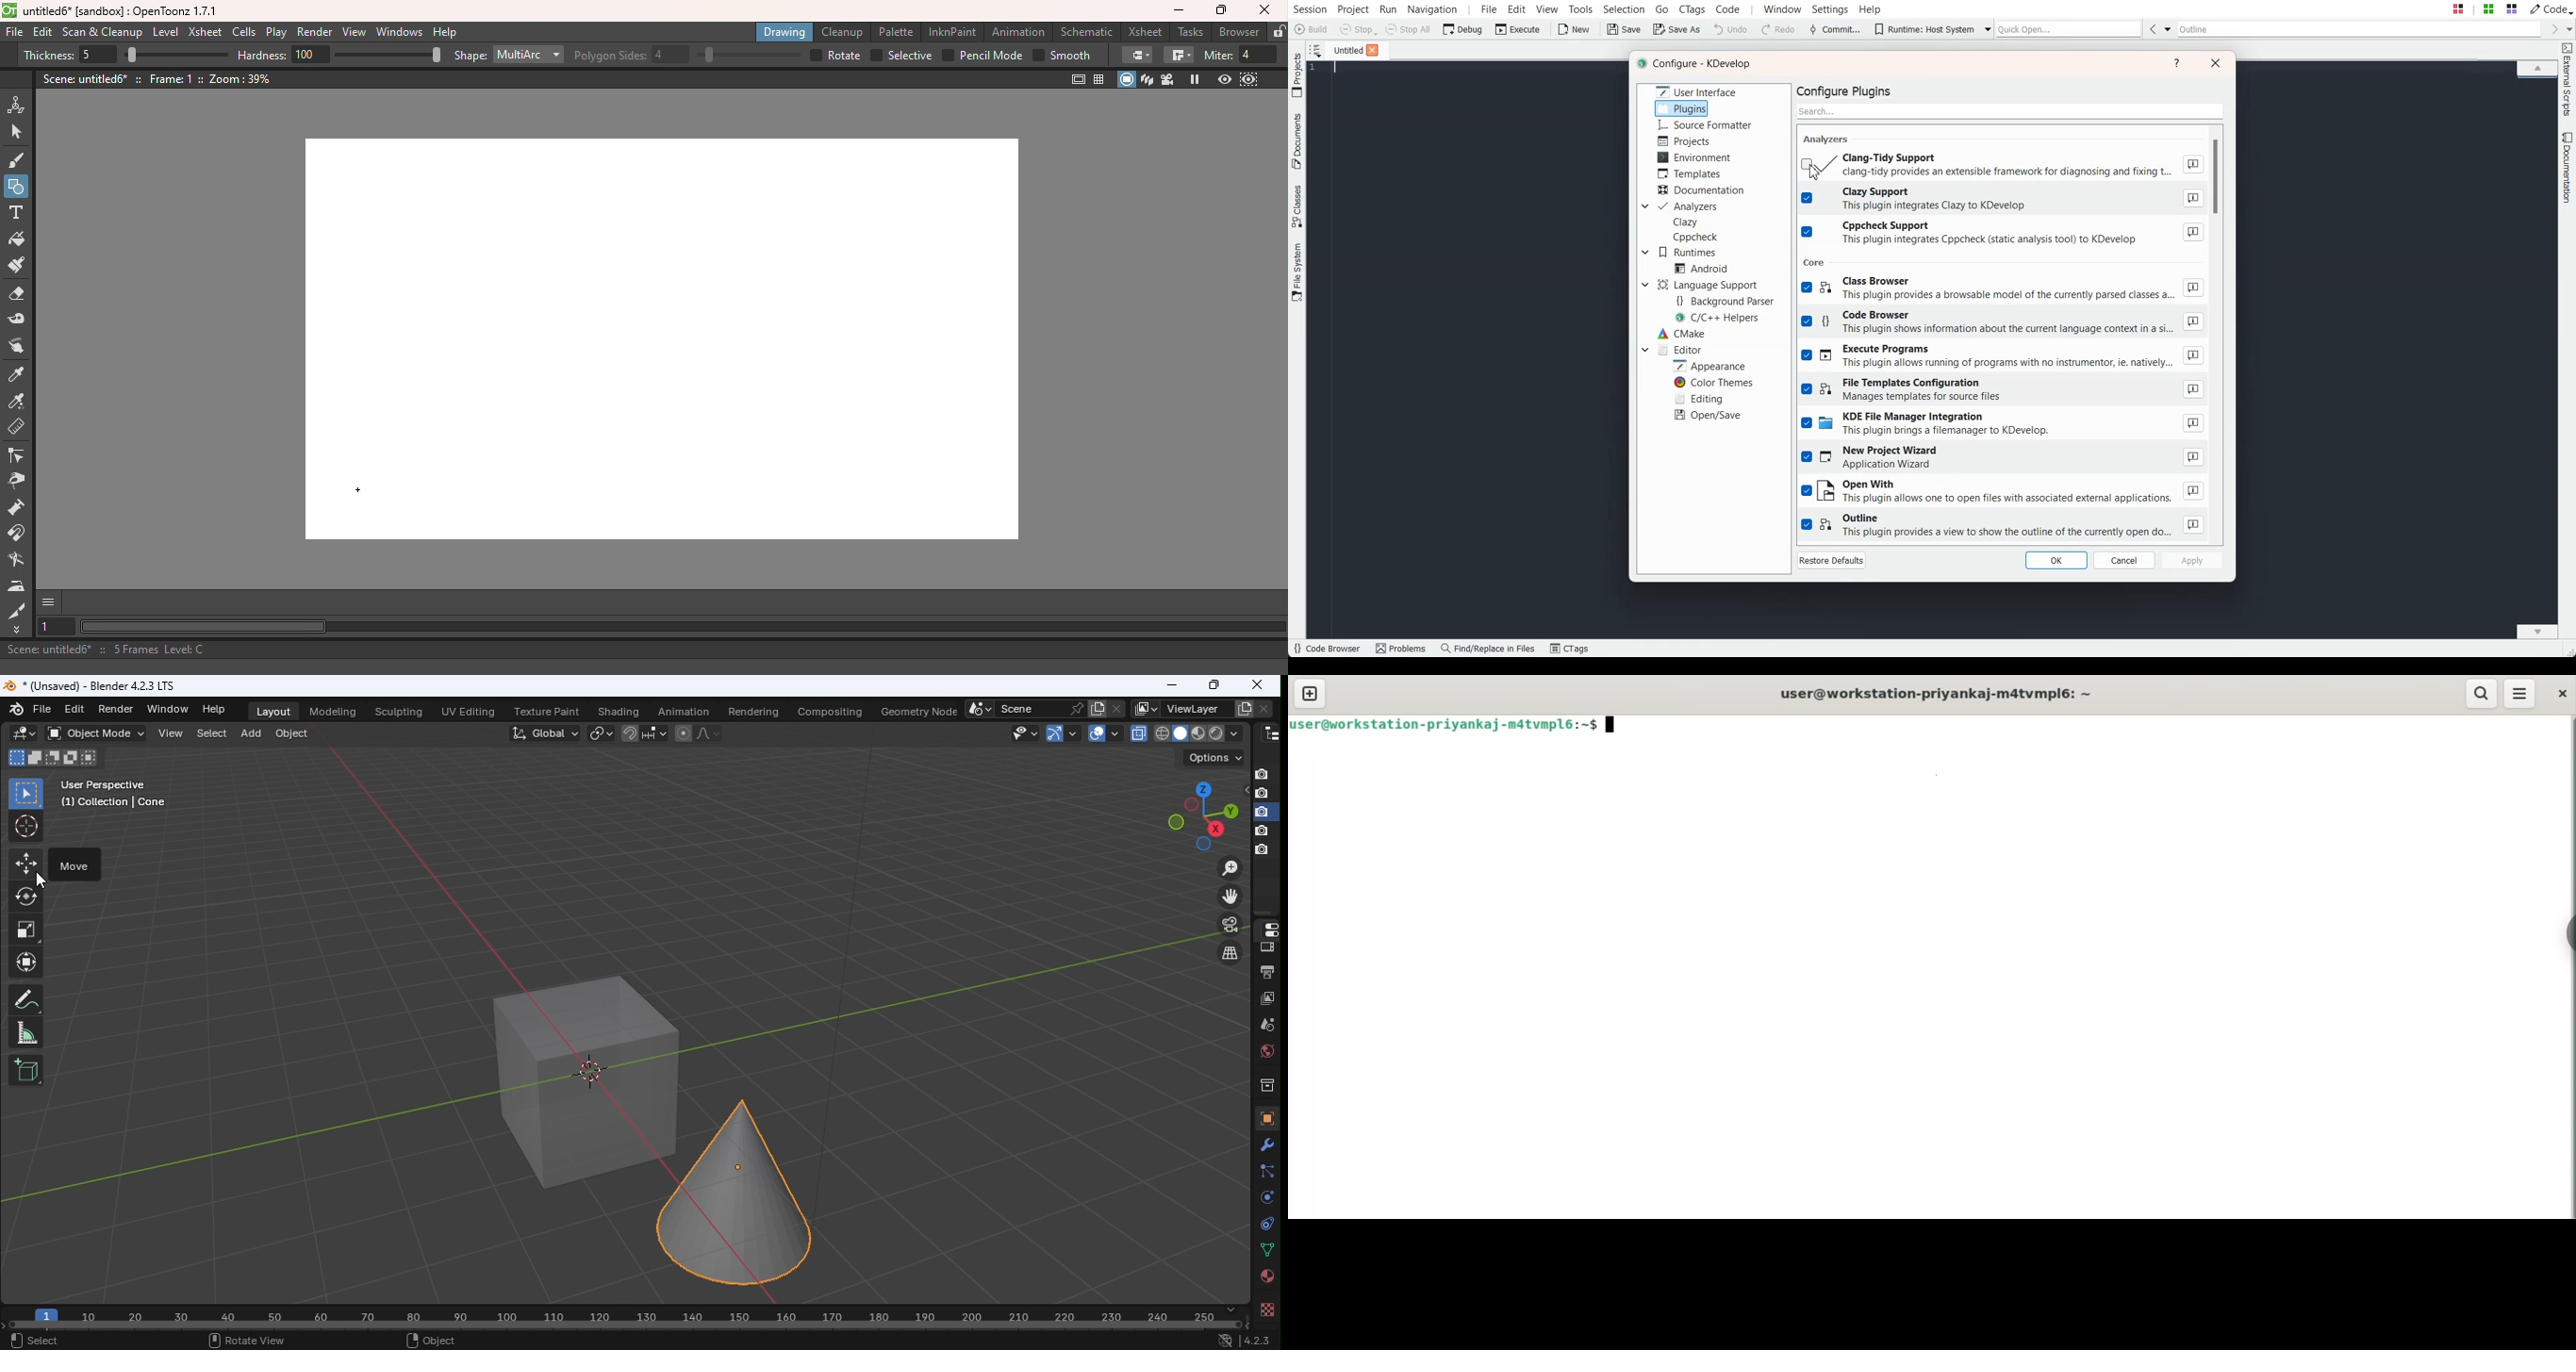 The height and width of the screenshot is (1372, 2576). What do you see at coordinates (285, 55) in the screenshot?
I see `Hardness` at bounding box center [285, 55].